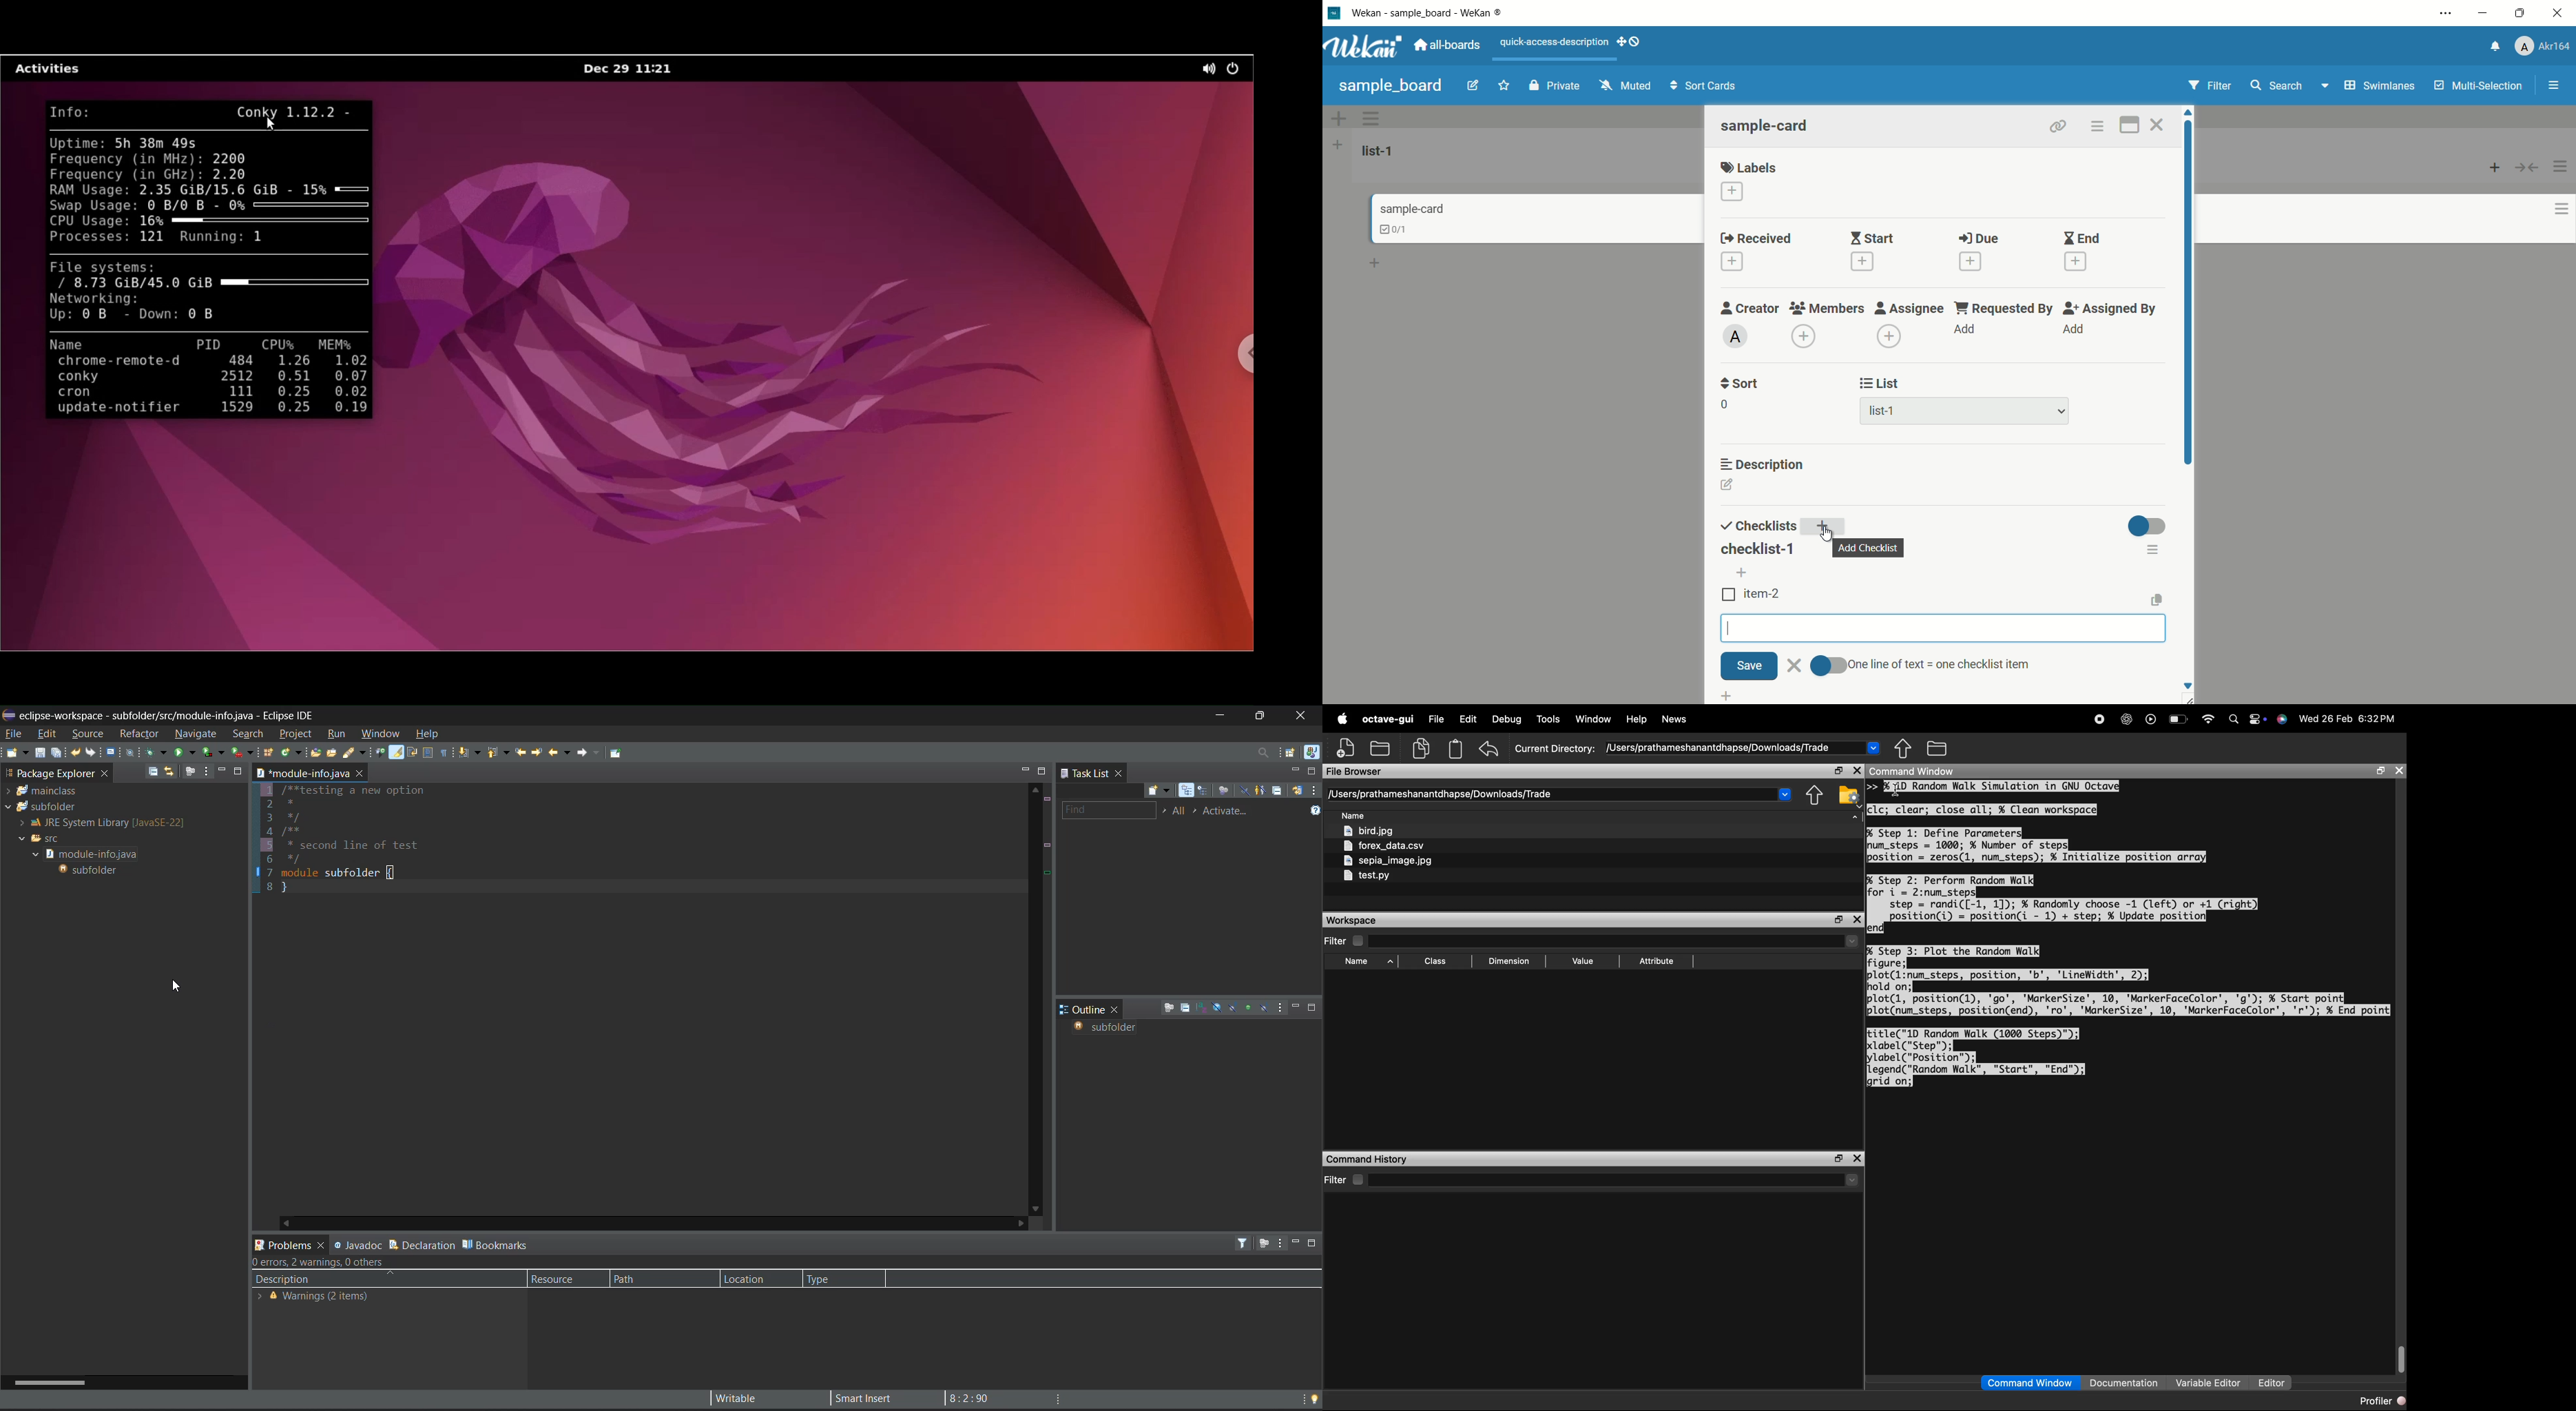 The width and height of the screenshot is (2576, 1428). I want to click on show only my tasks, so click(1261, 790).